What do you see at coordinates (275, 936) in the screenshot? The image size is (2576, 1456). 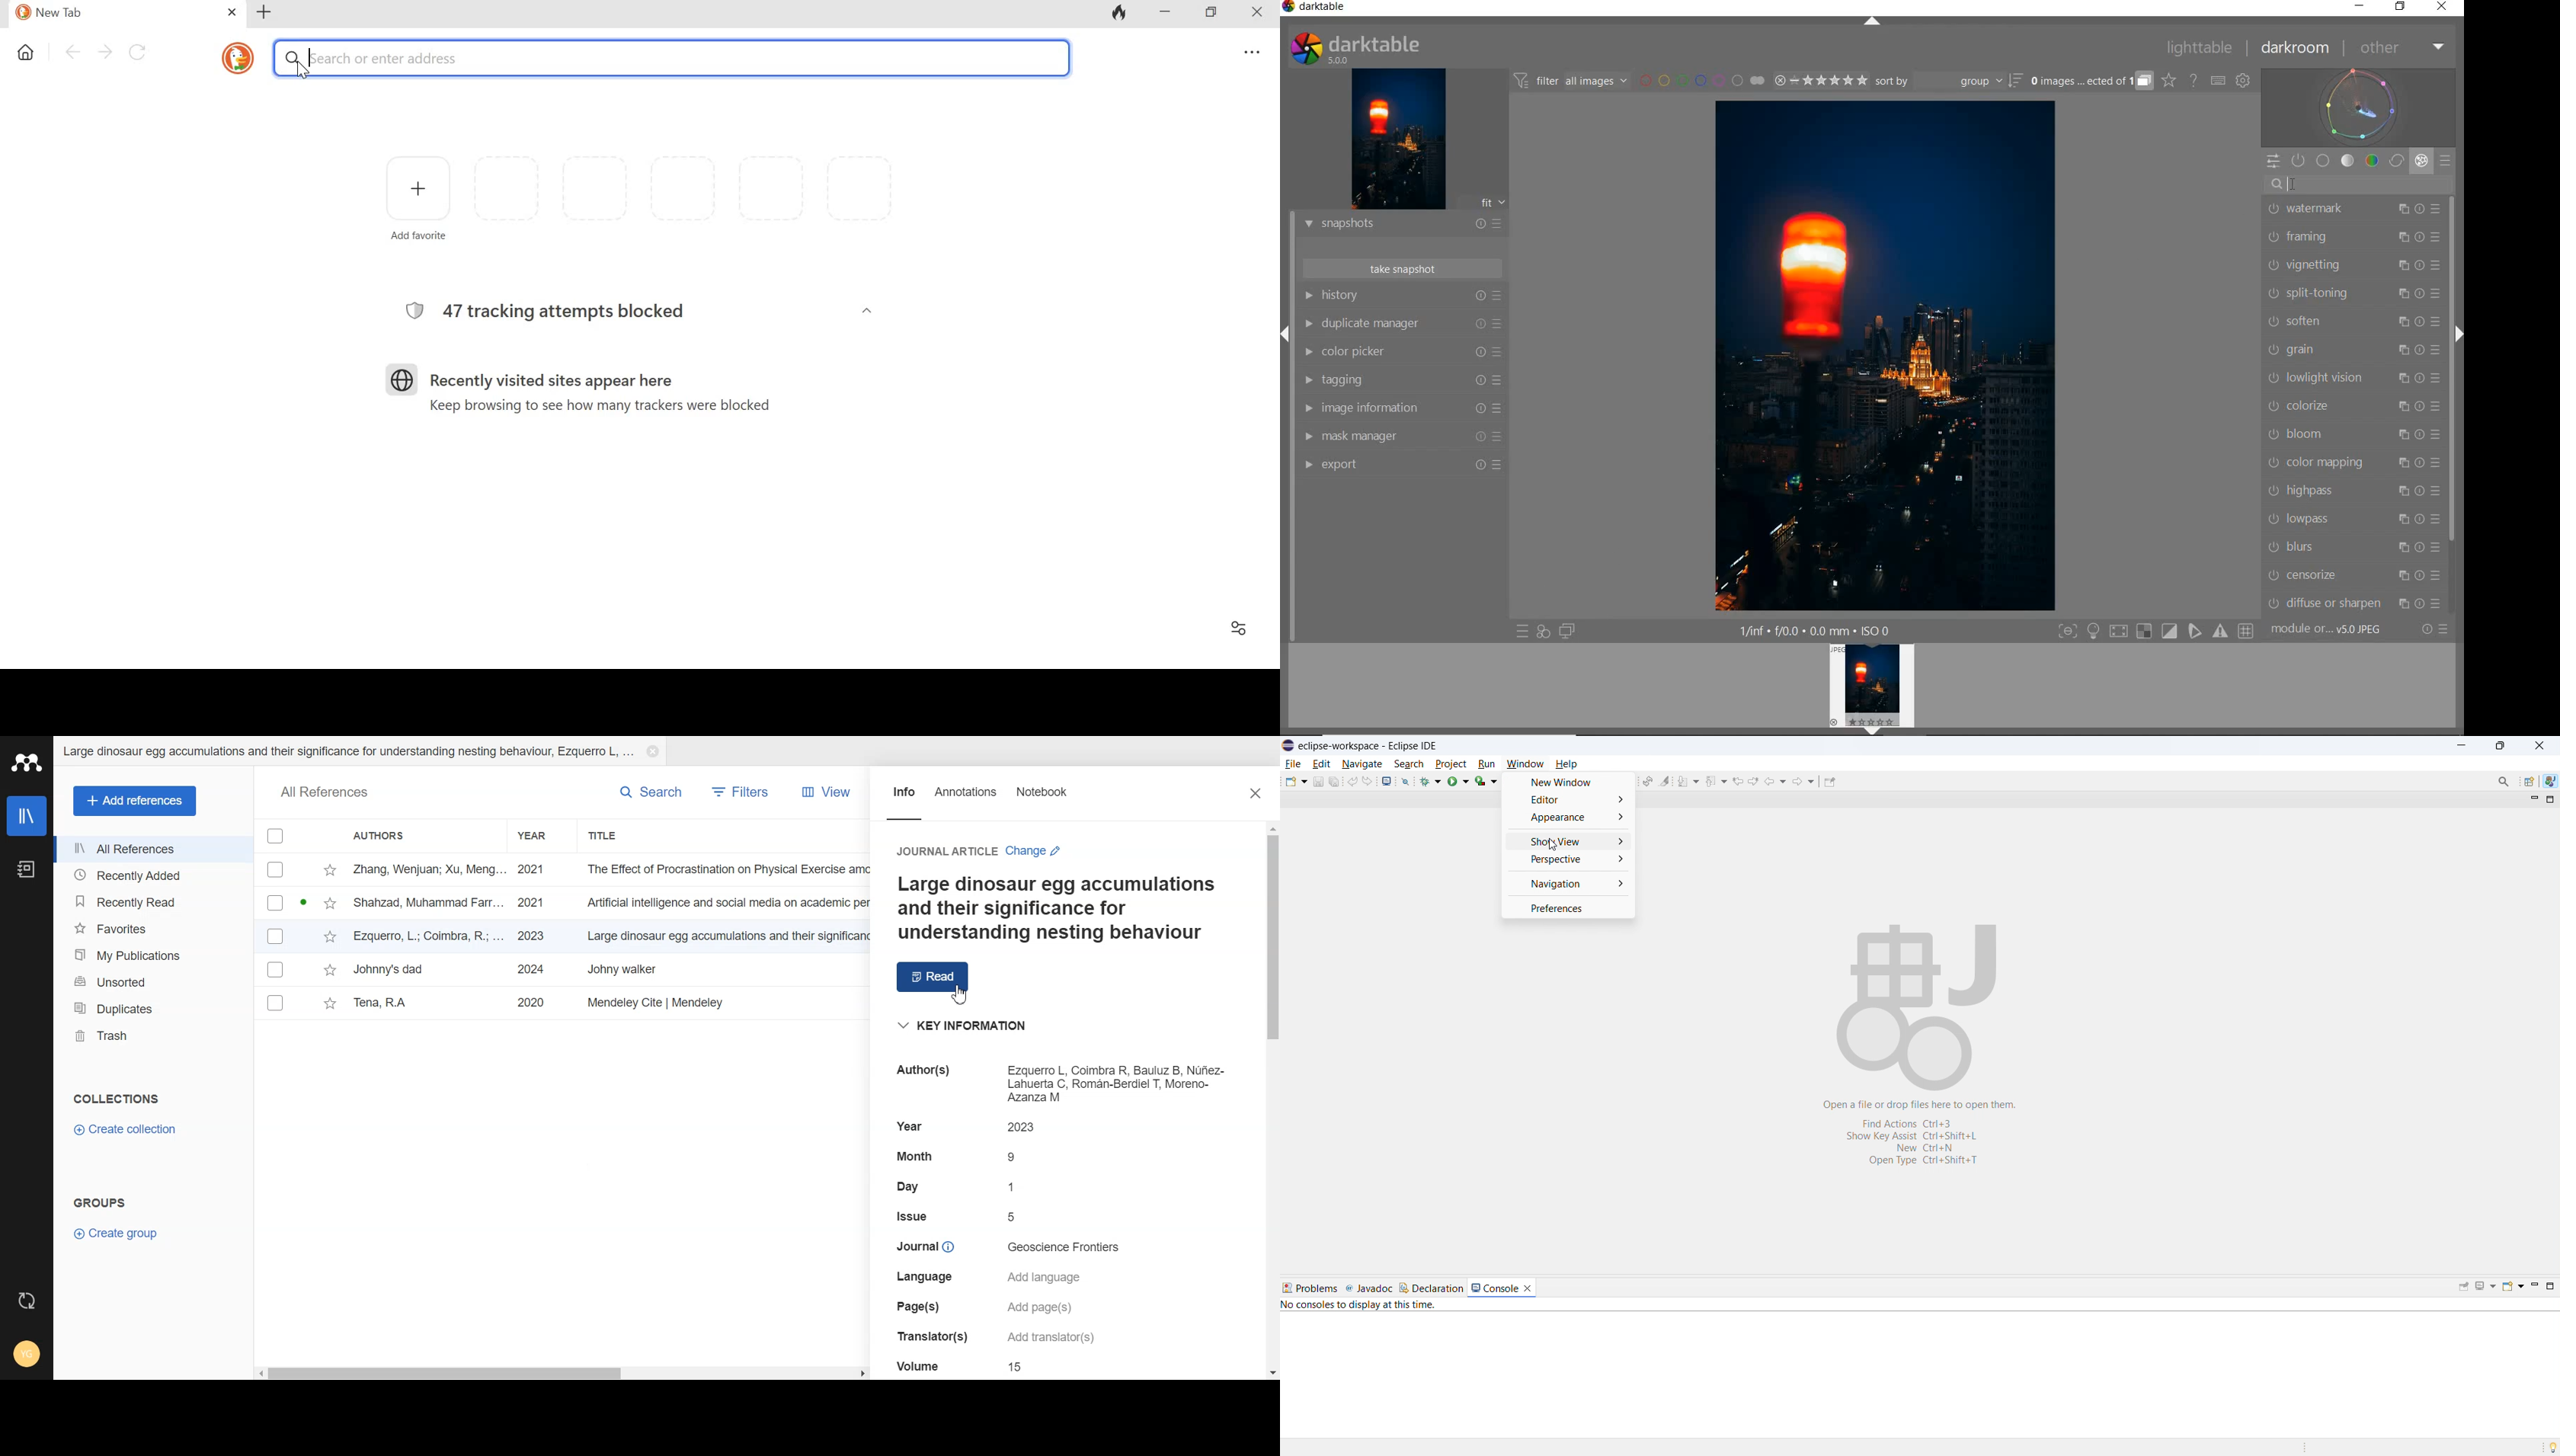 I see `checkbox` at bounding box center [275, 936].